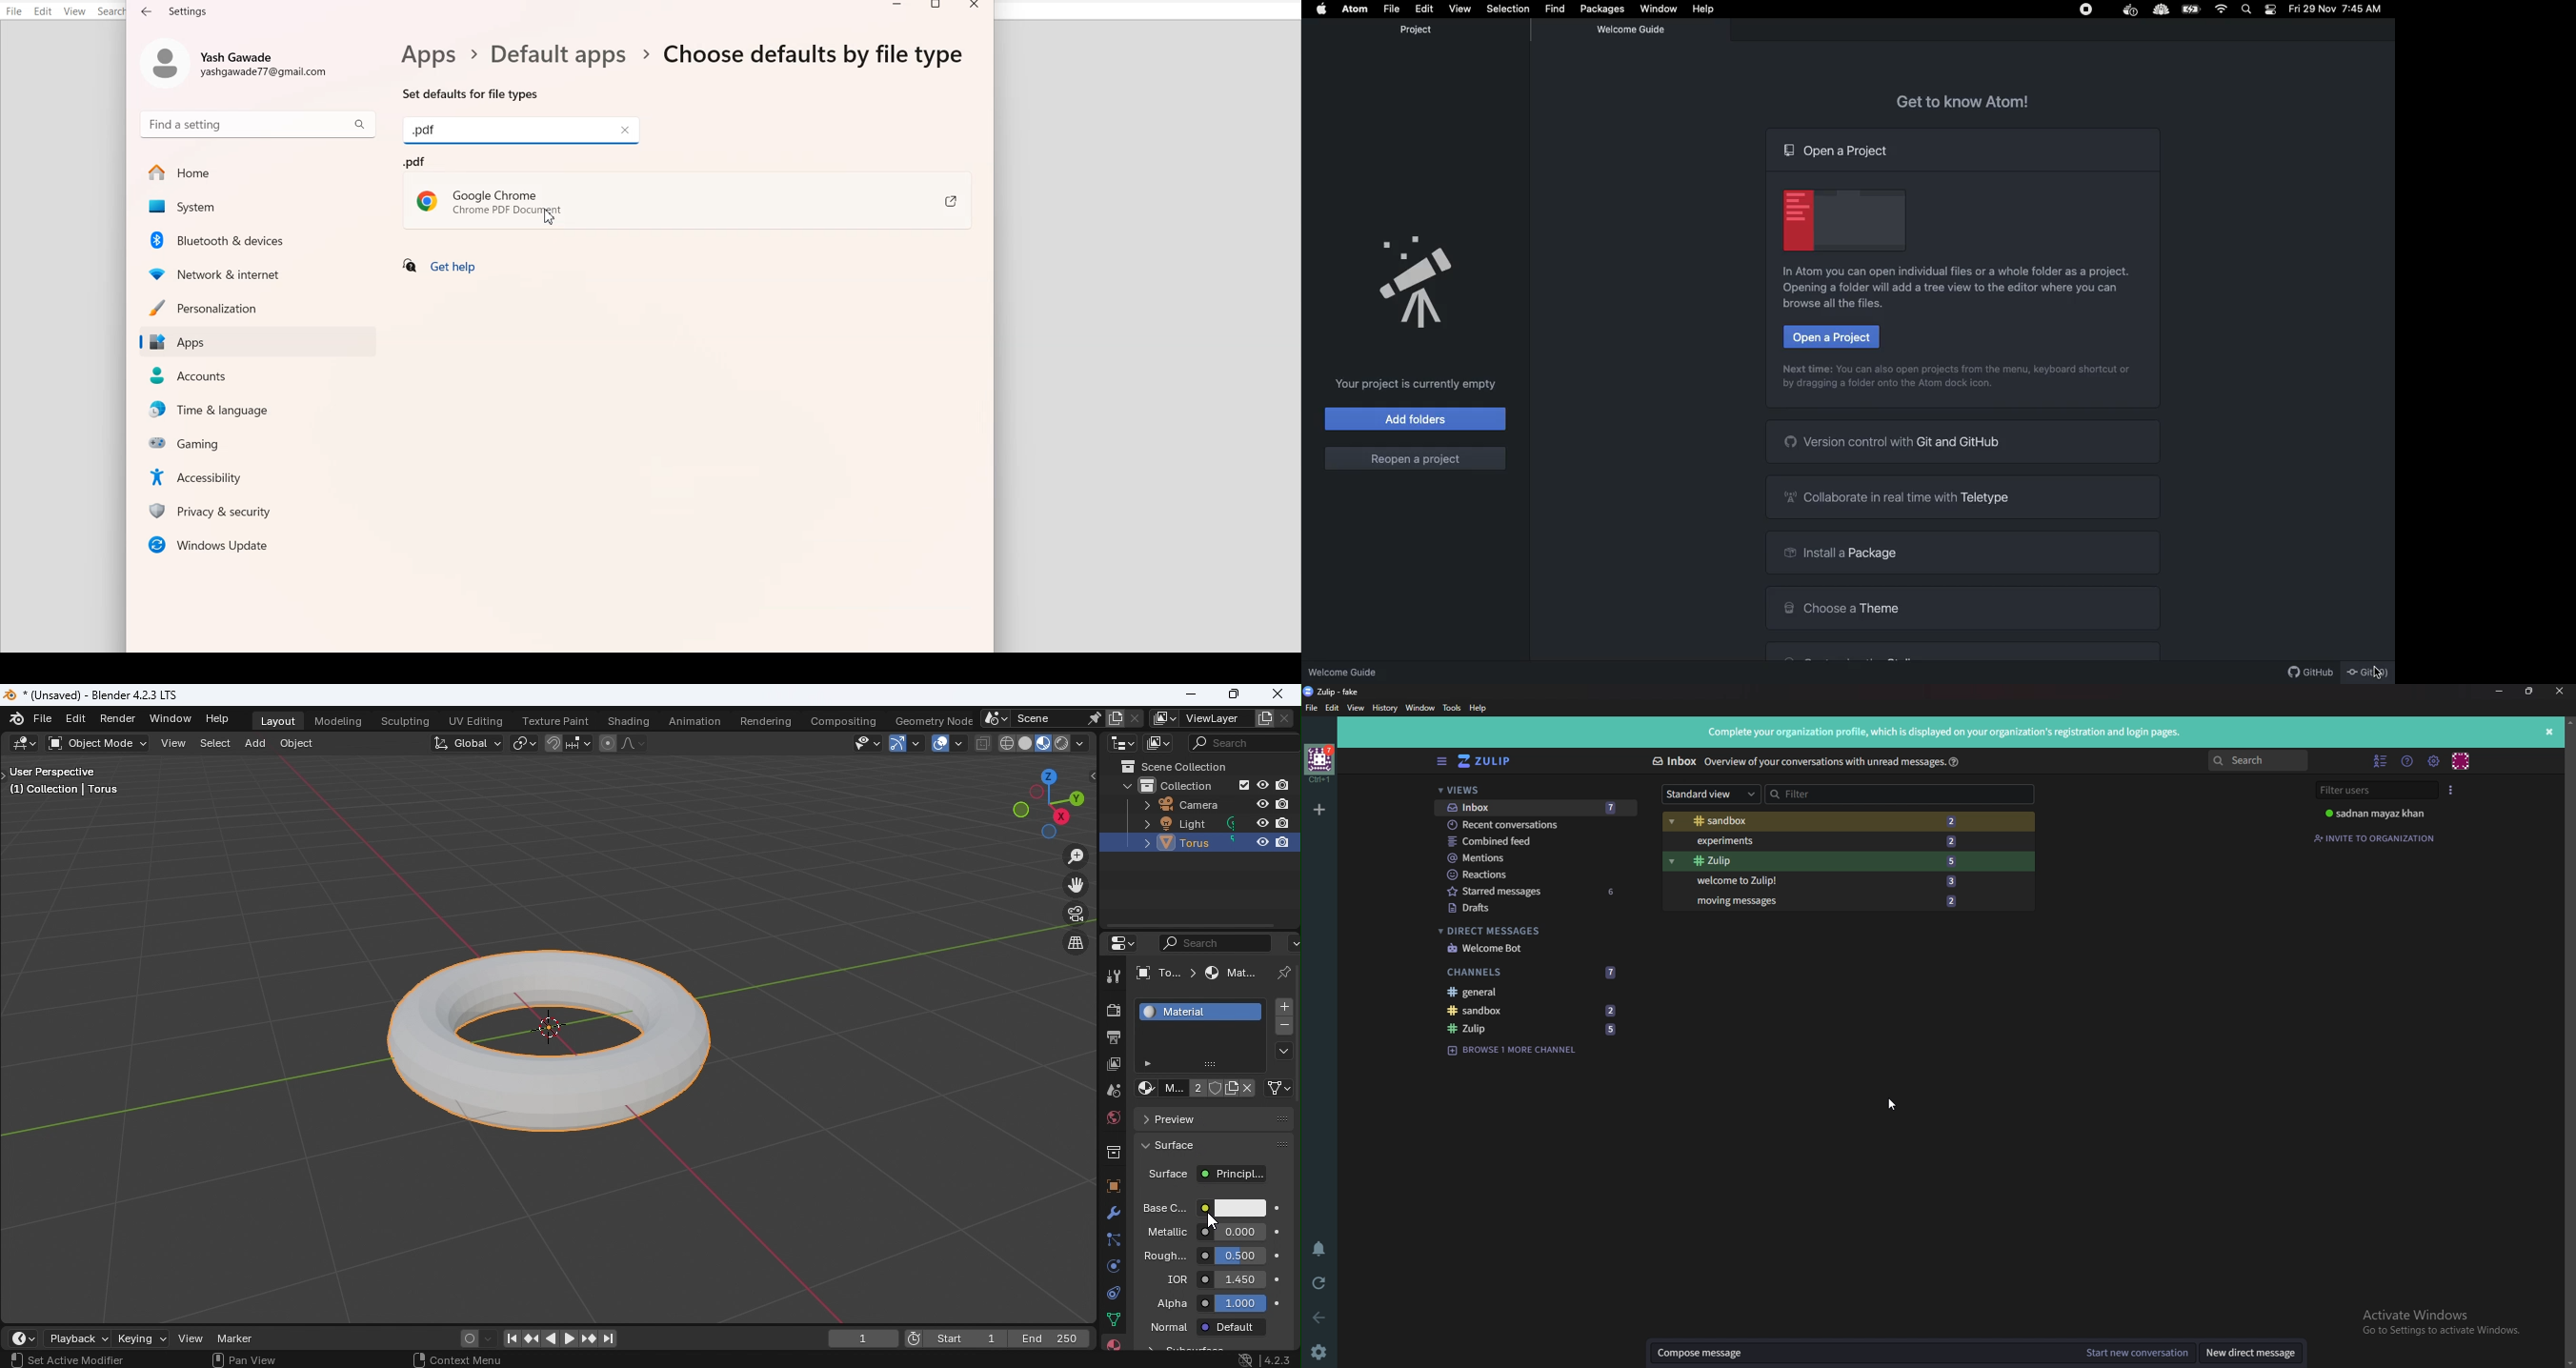  I want to click on Text, so click(426, 132).